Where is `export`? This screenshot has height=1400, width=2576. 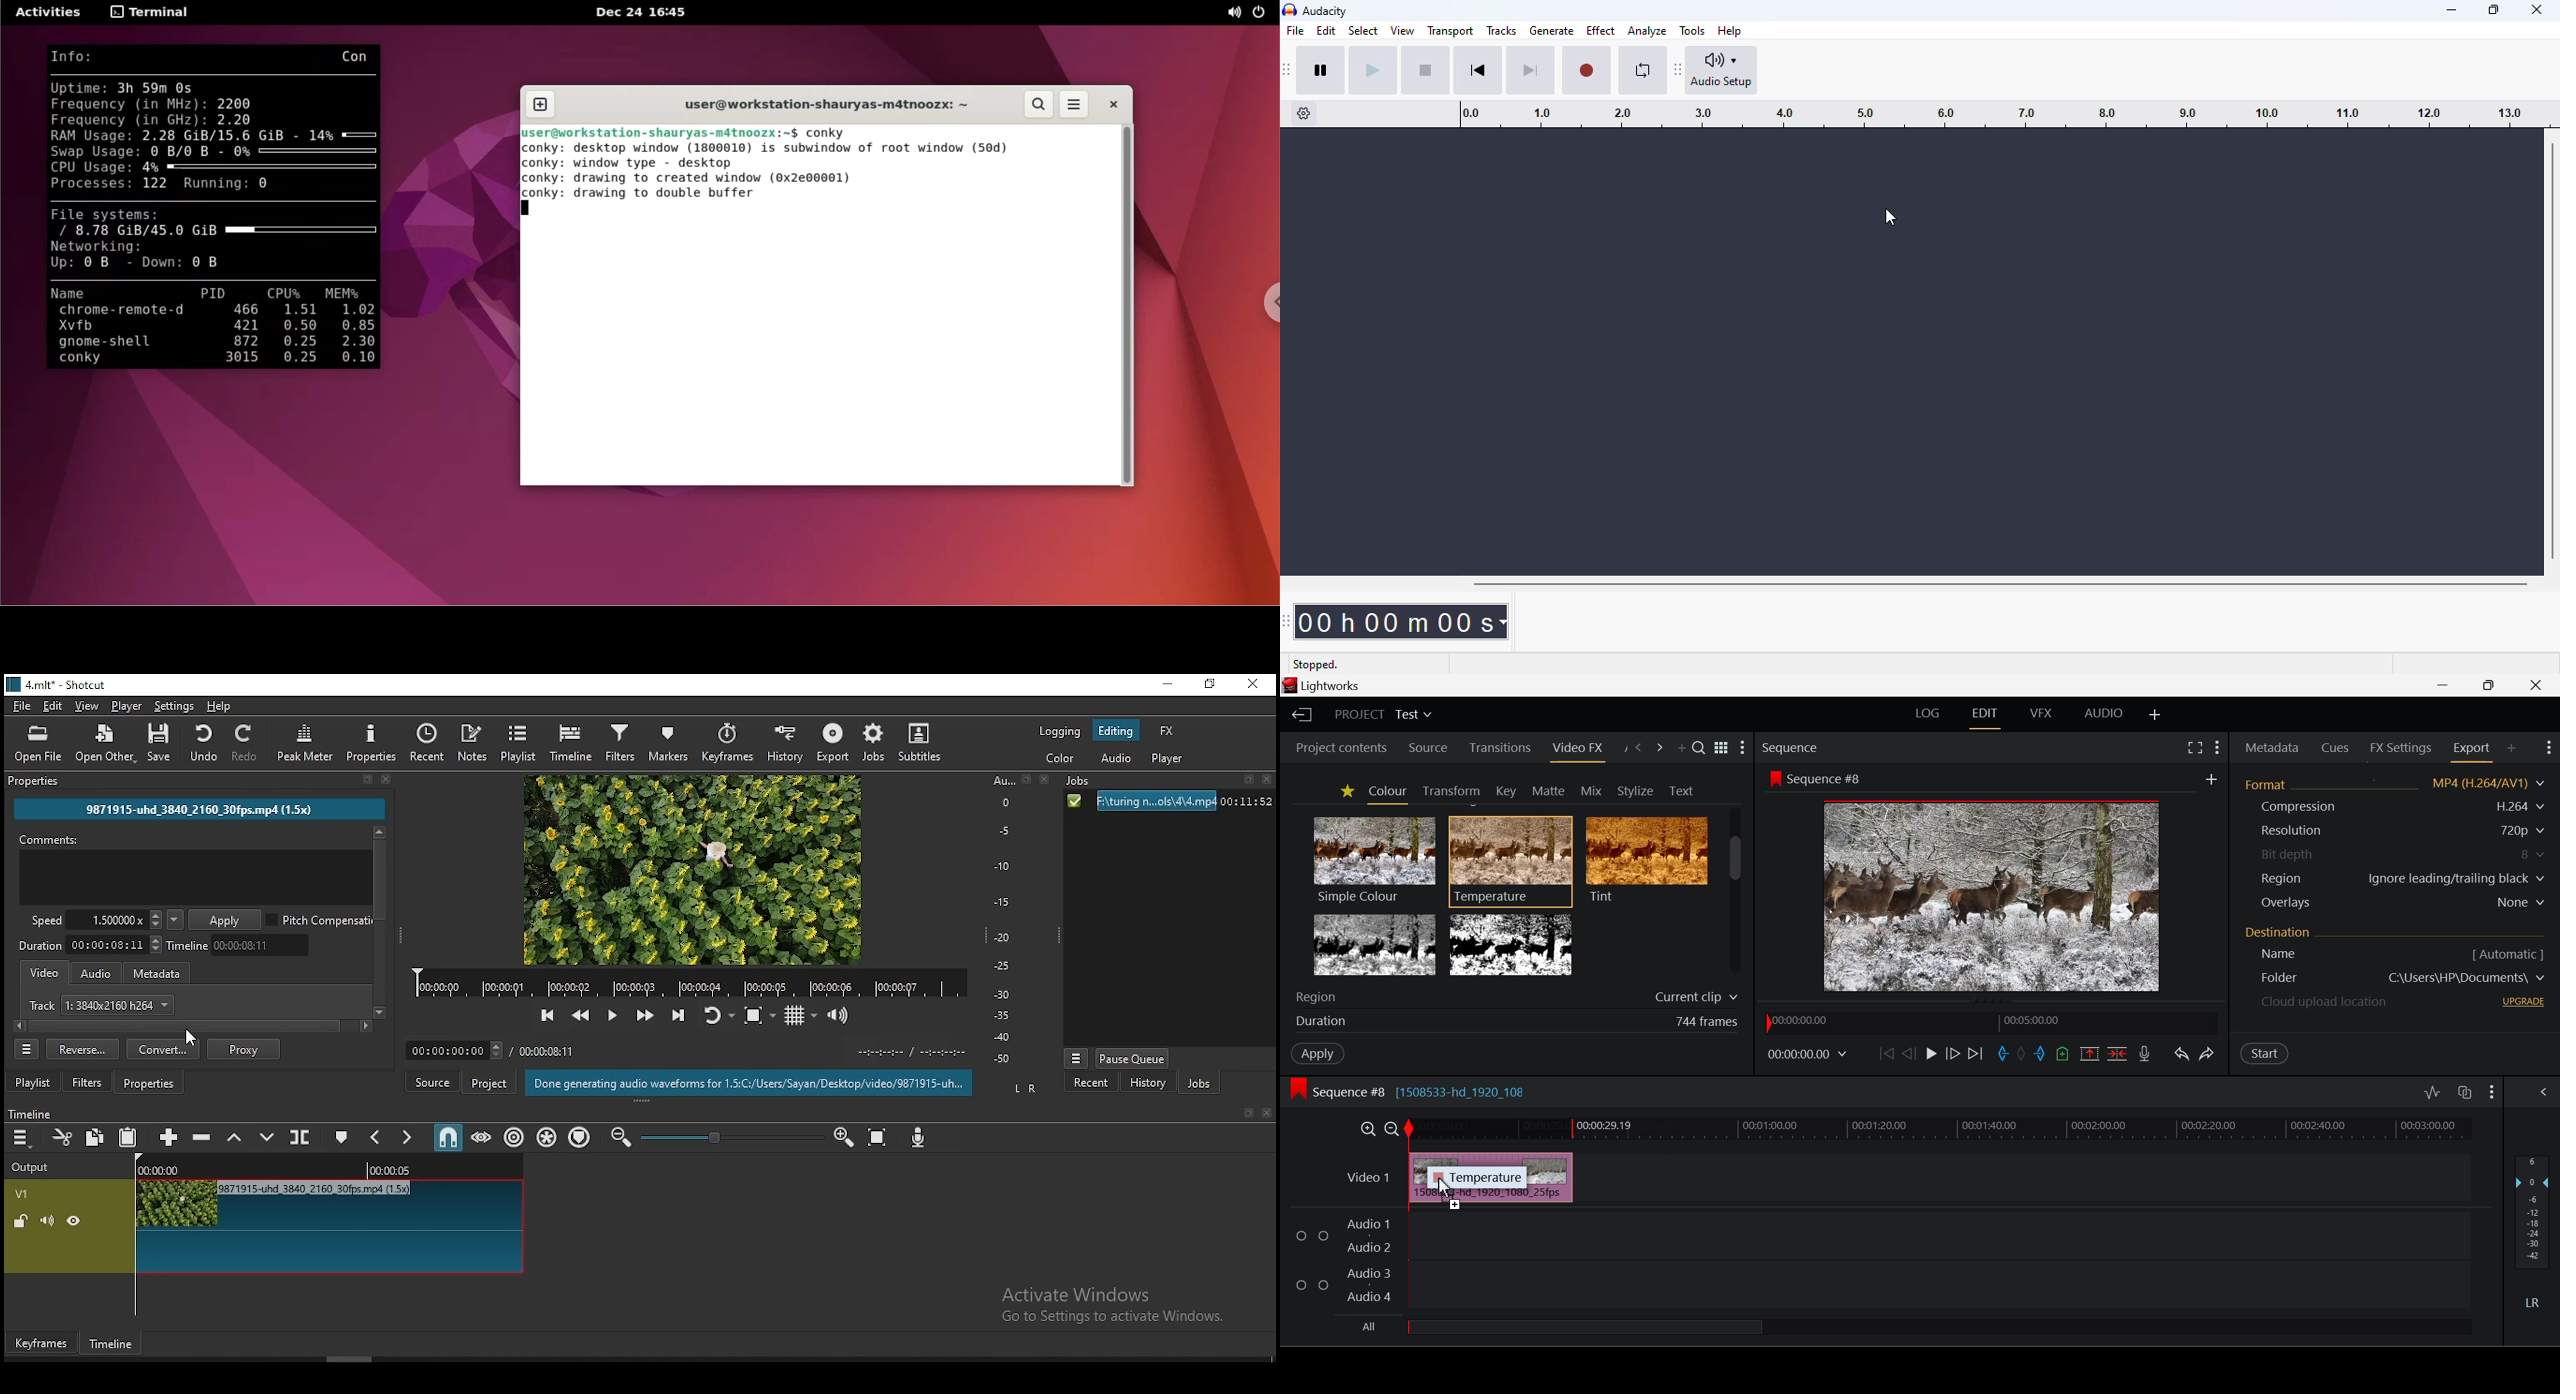
export is located at coordinates (831, 742).